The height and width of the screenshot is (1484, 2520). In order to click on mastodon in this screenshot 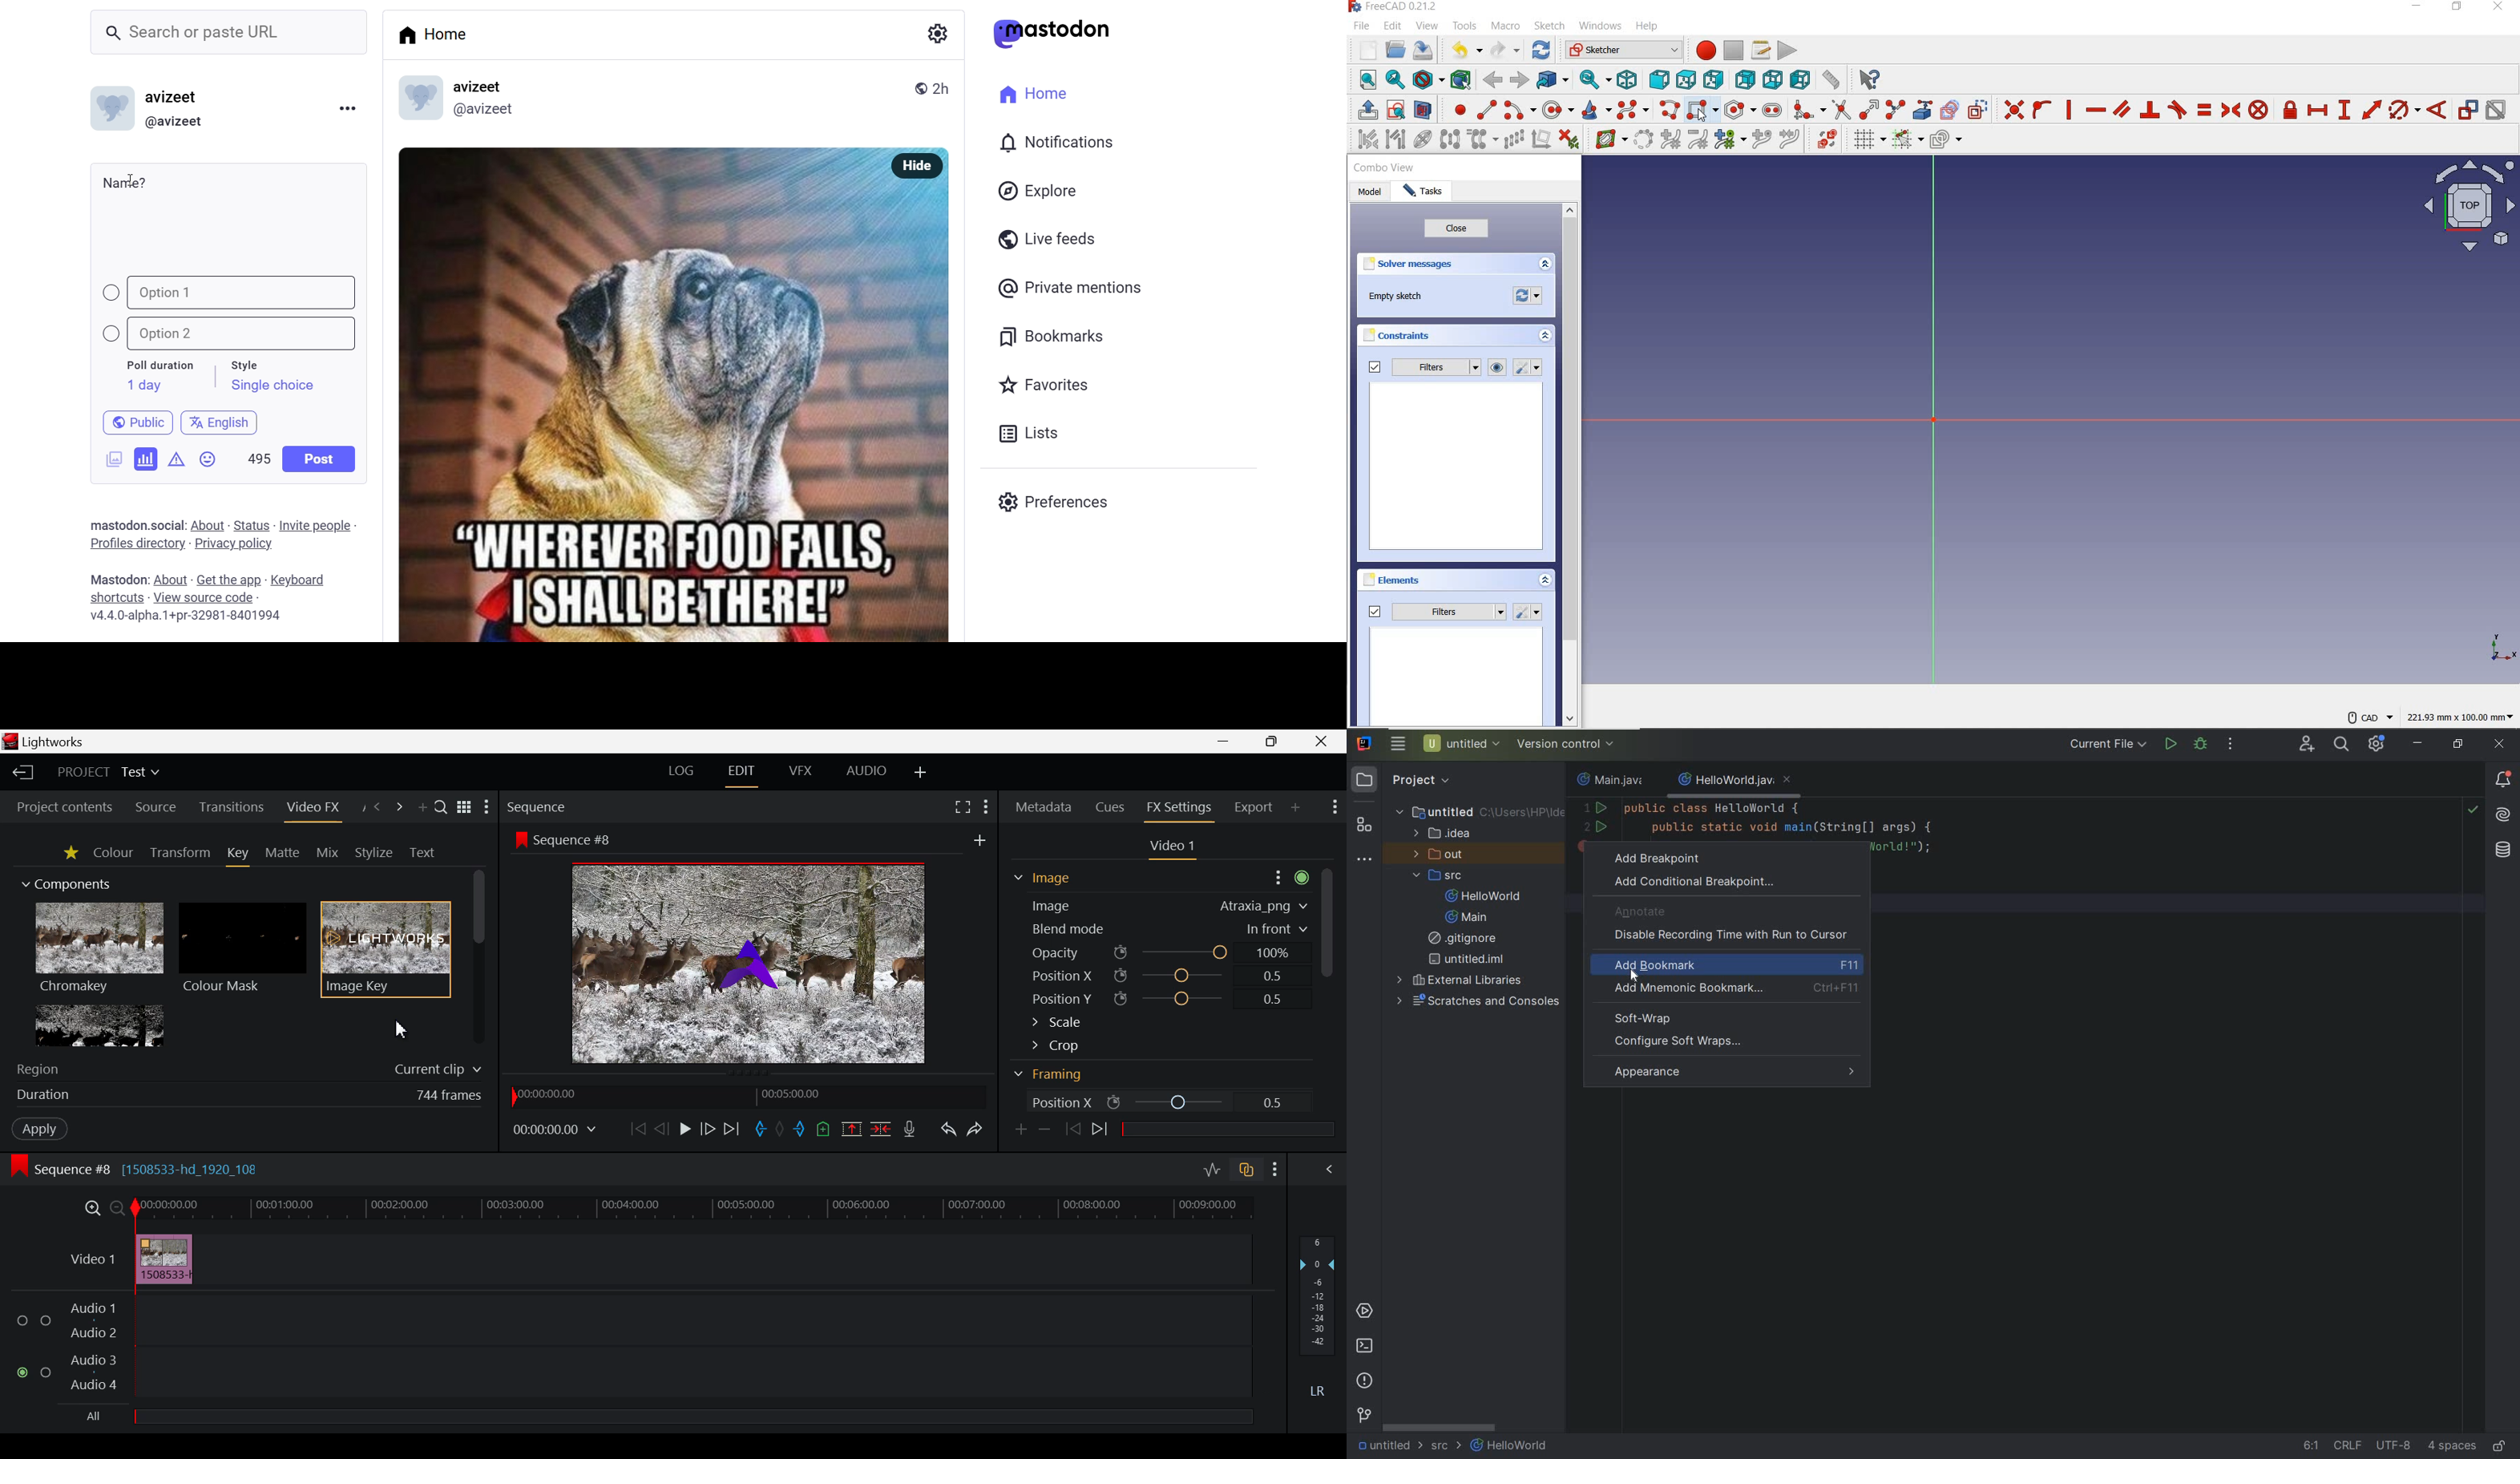, I will do `click(1052, 33)`.